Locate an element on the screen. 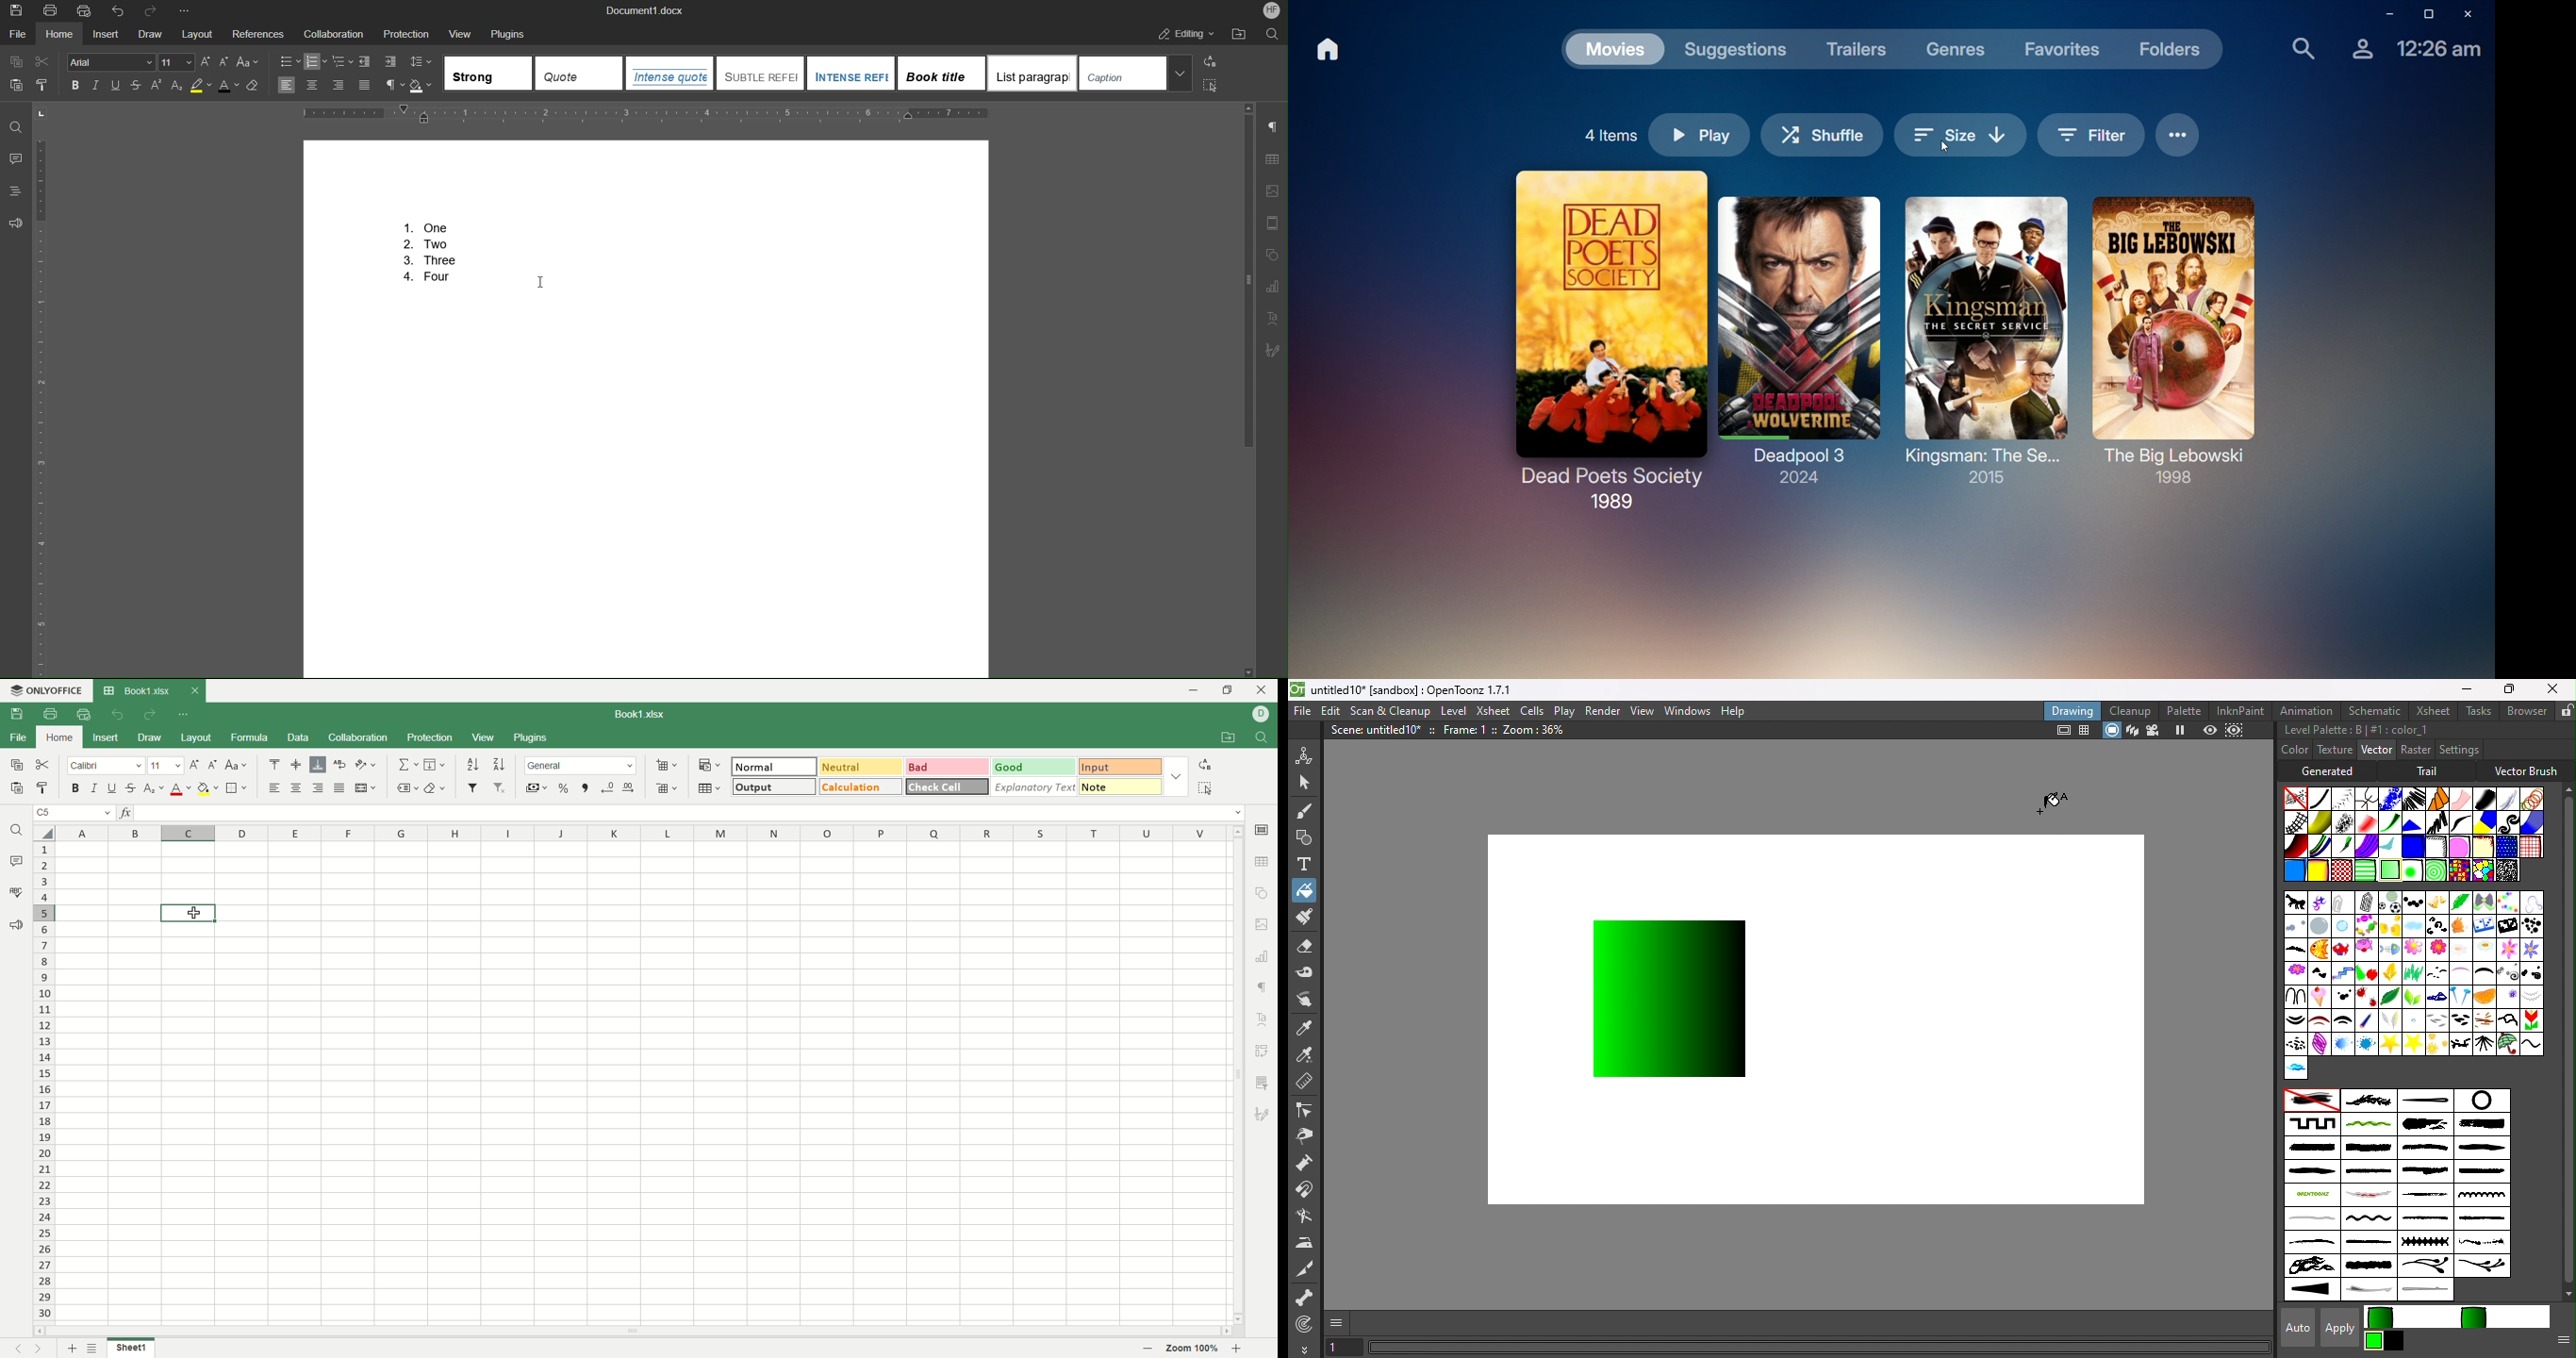  accounting style is located at coordinates (536, 788).